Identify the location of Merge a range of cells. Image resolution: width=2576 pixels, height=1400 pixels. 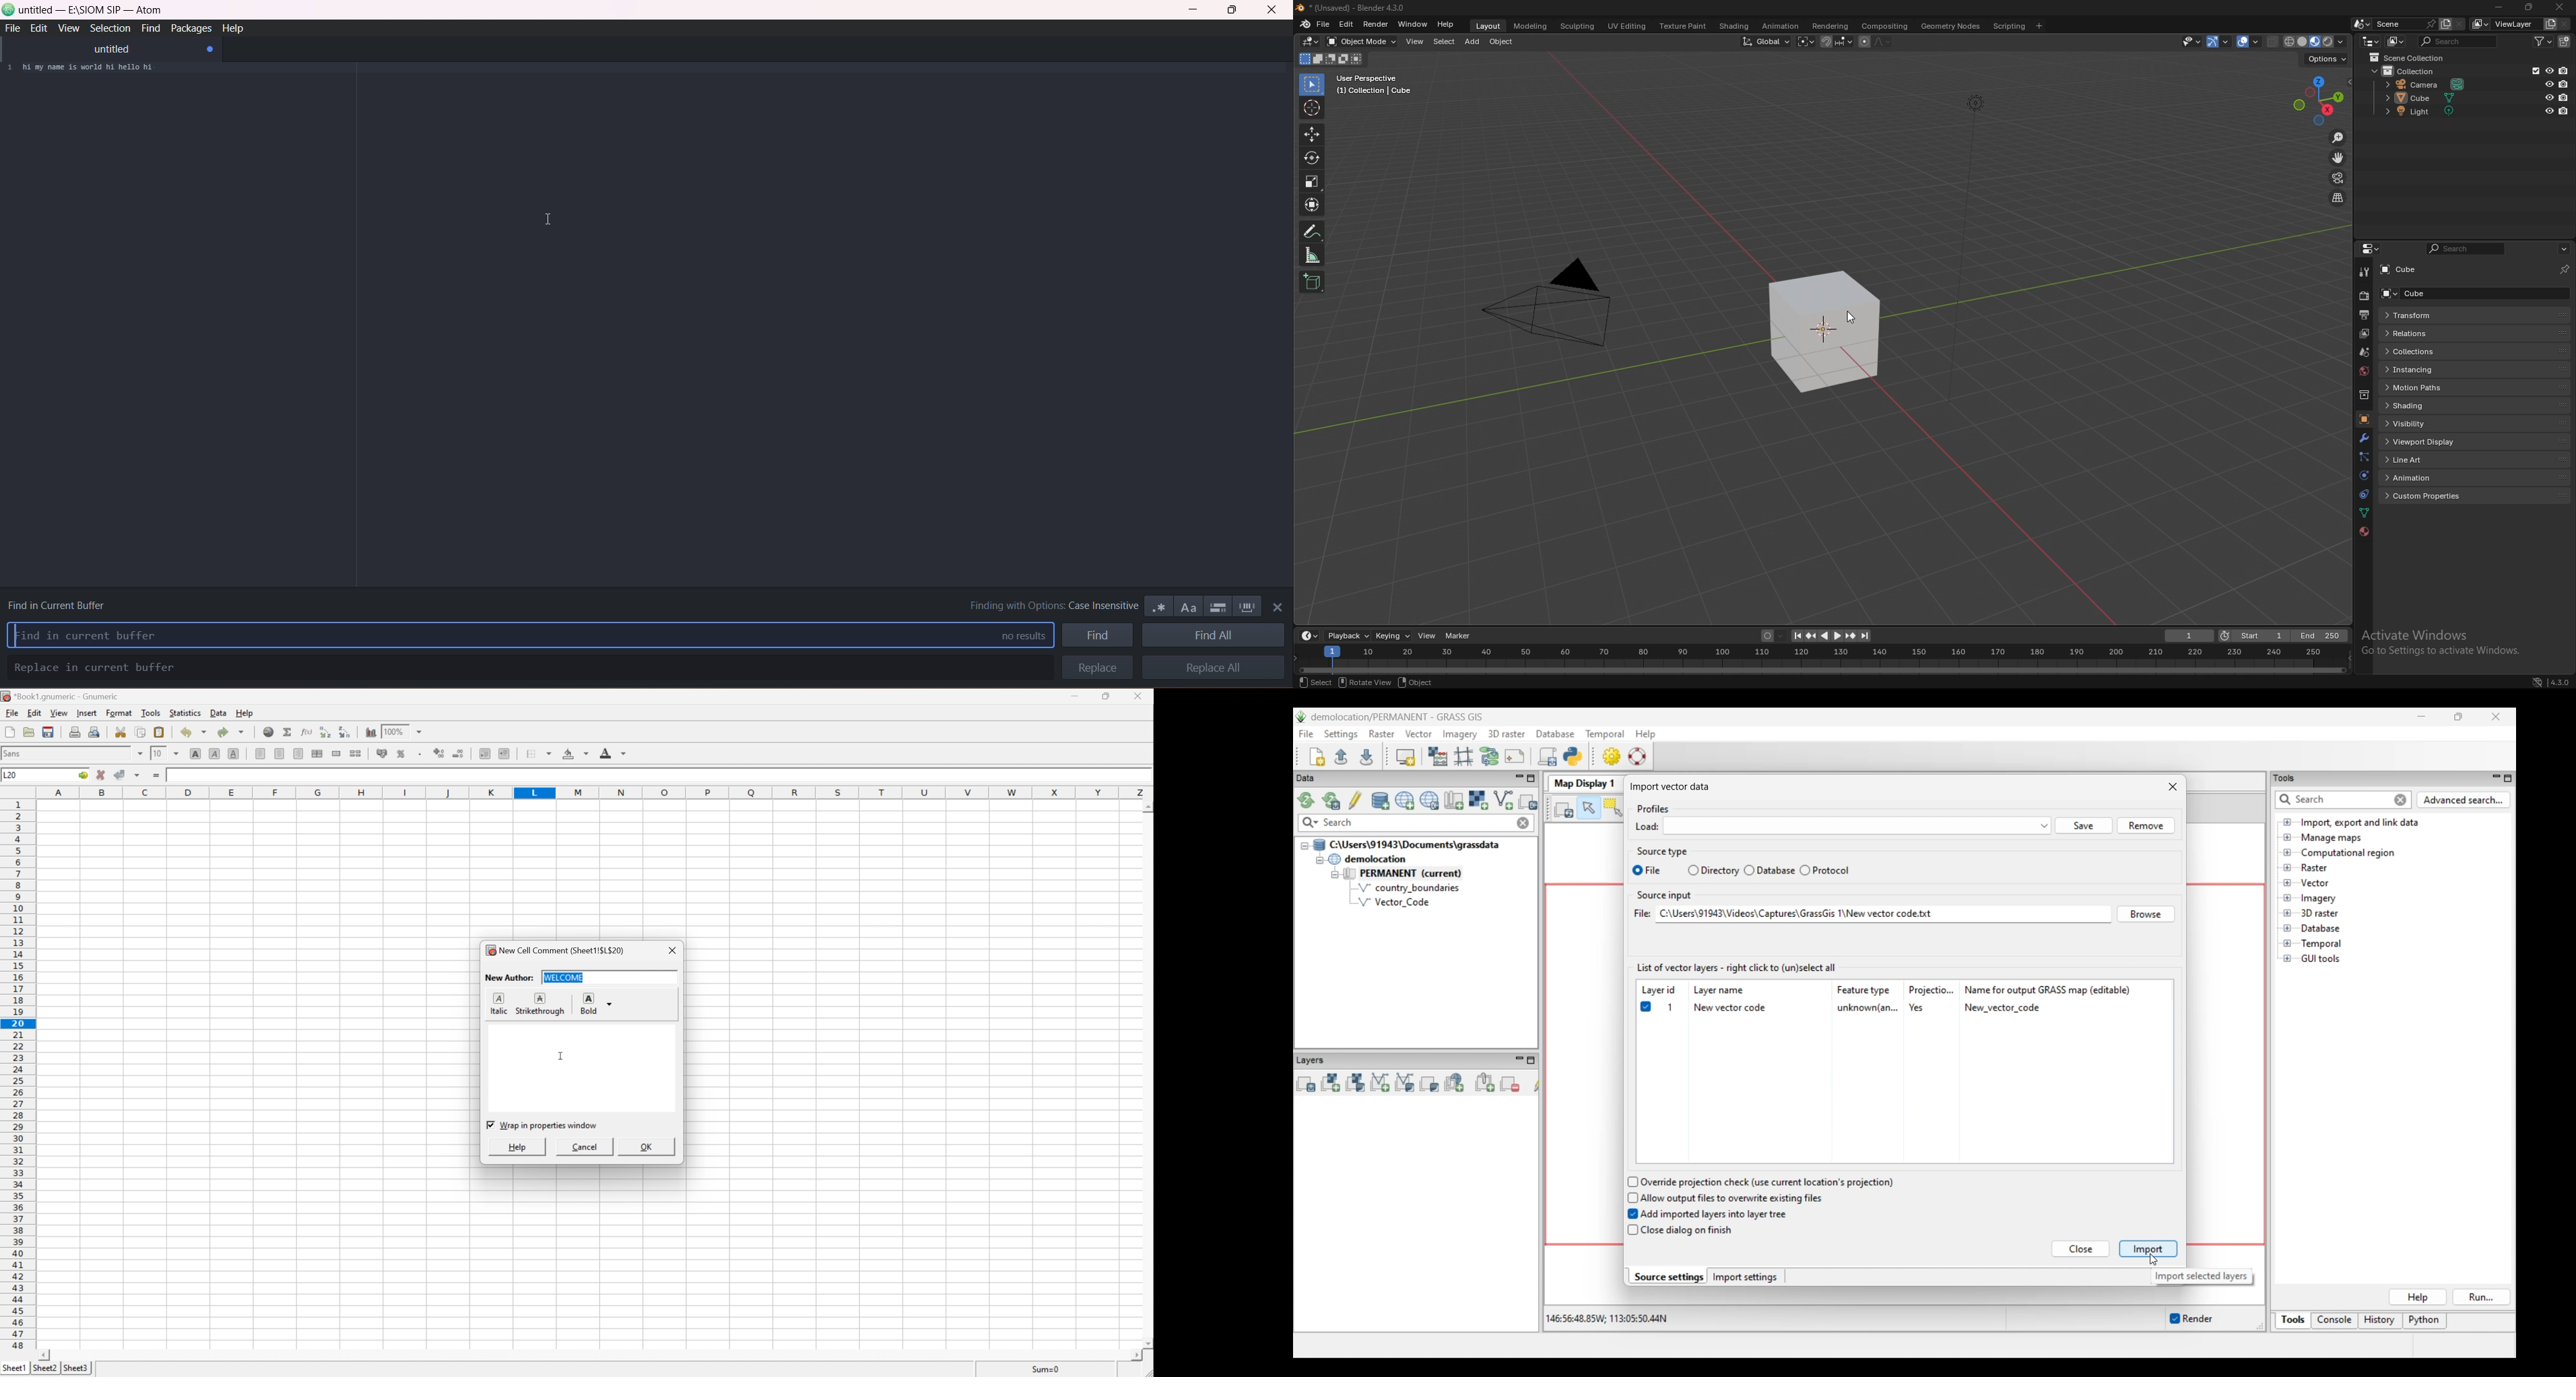
(336, 754).